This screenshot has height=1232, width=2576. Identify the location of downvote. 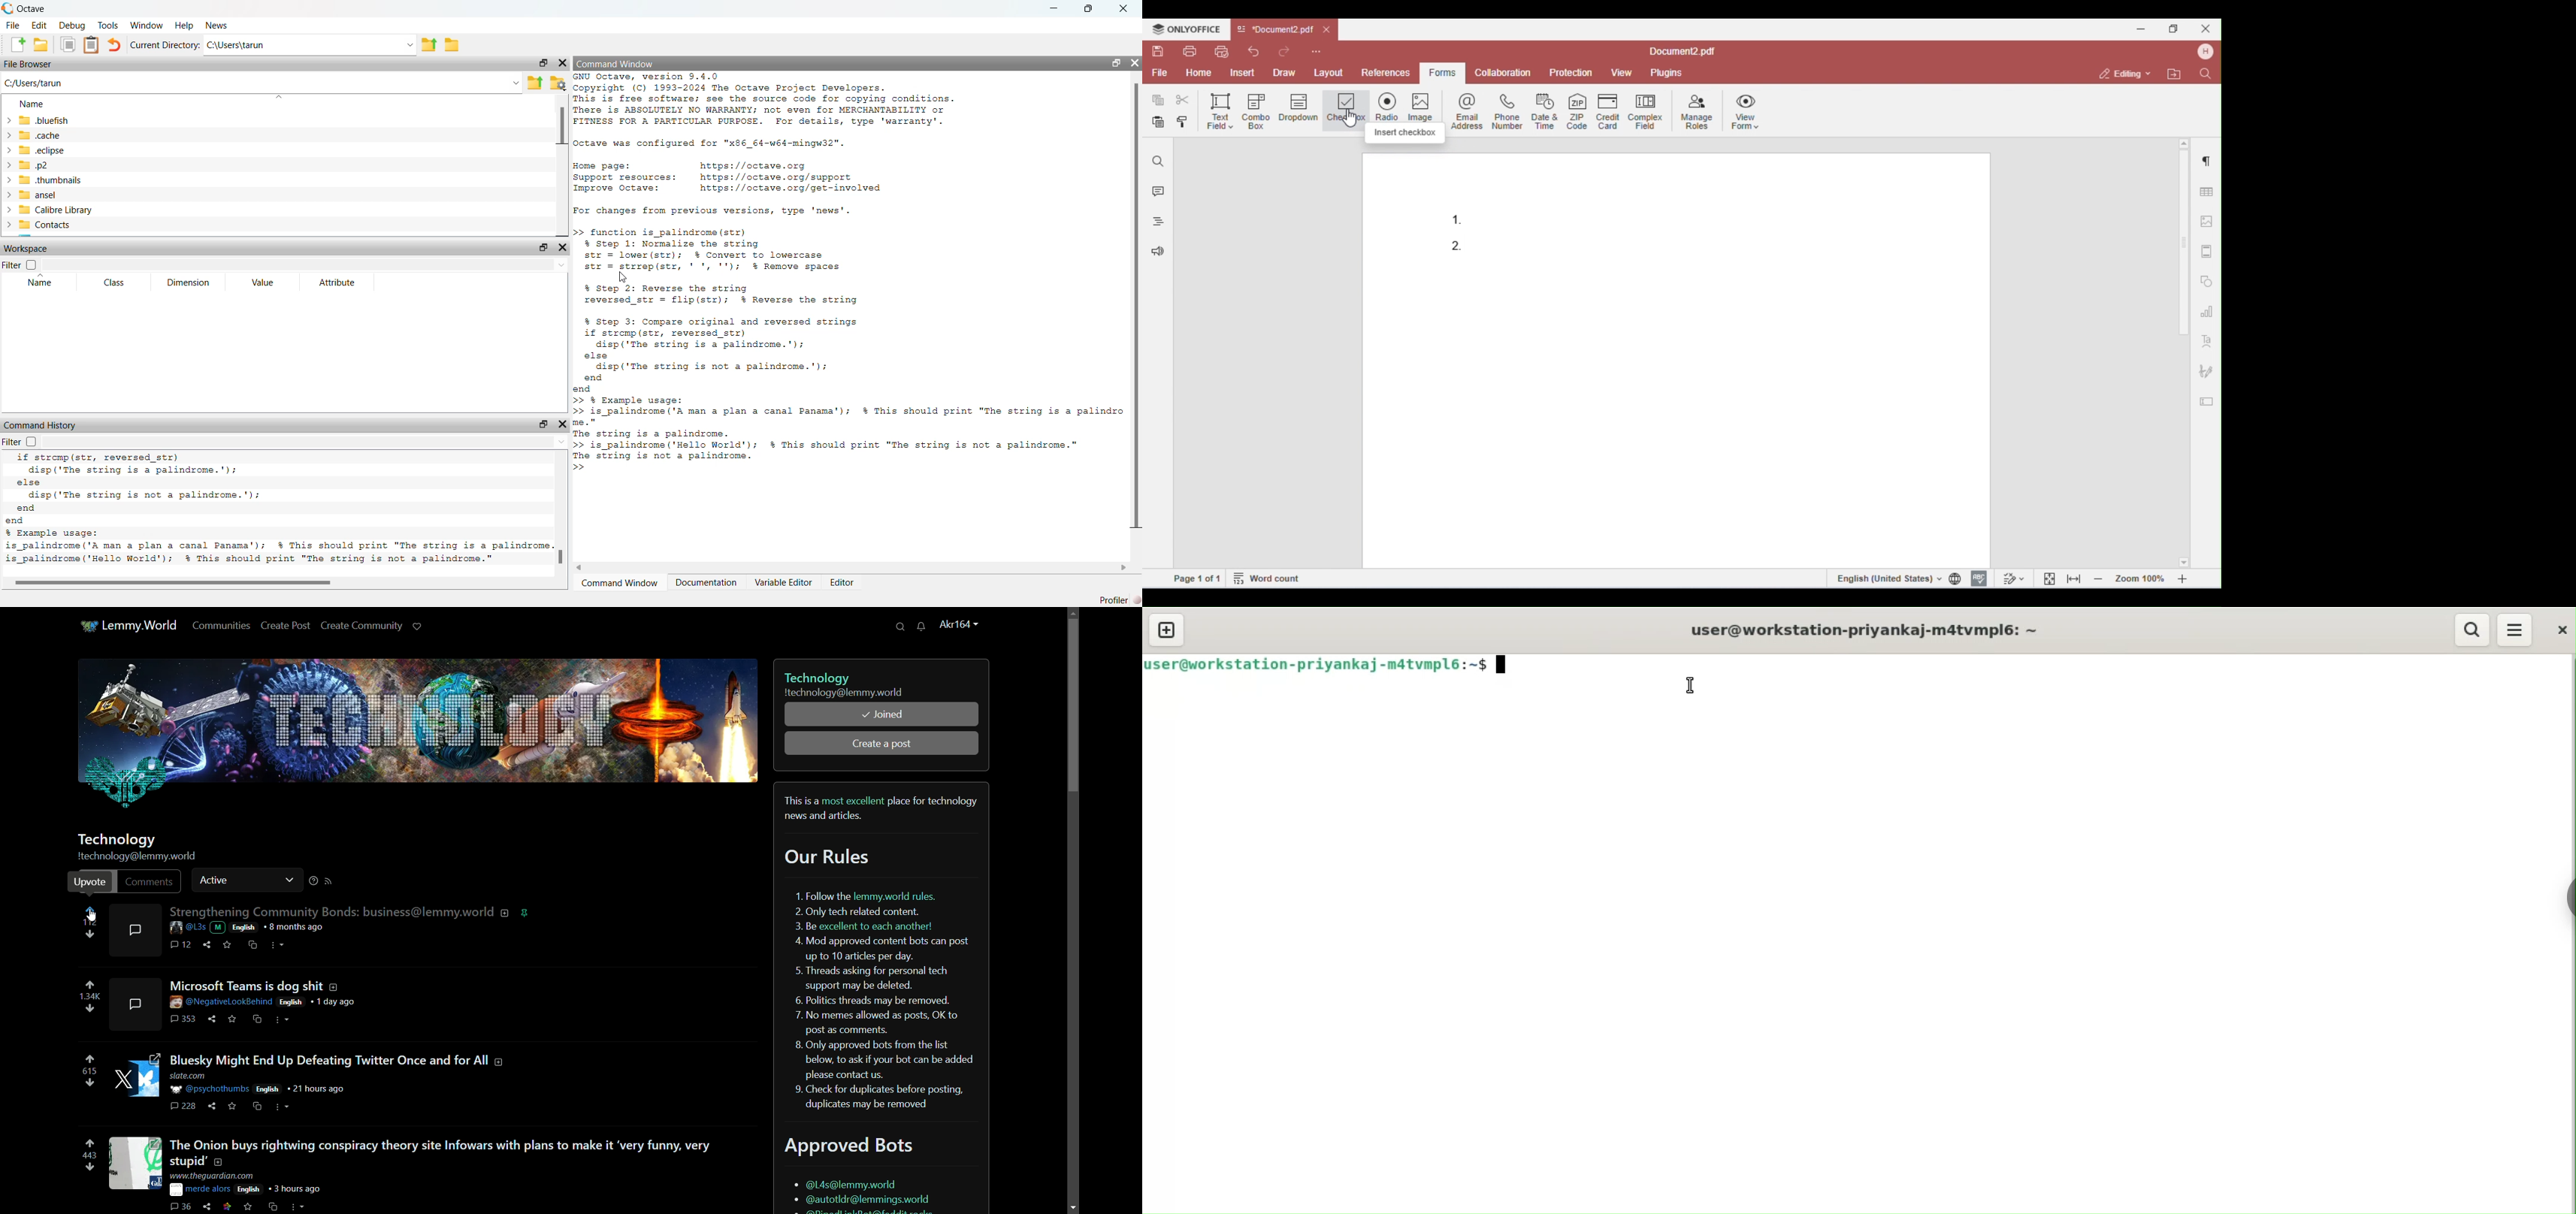
(89, 1009).